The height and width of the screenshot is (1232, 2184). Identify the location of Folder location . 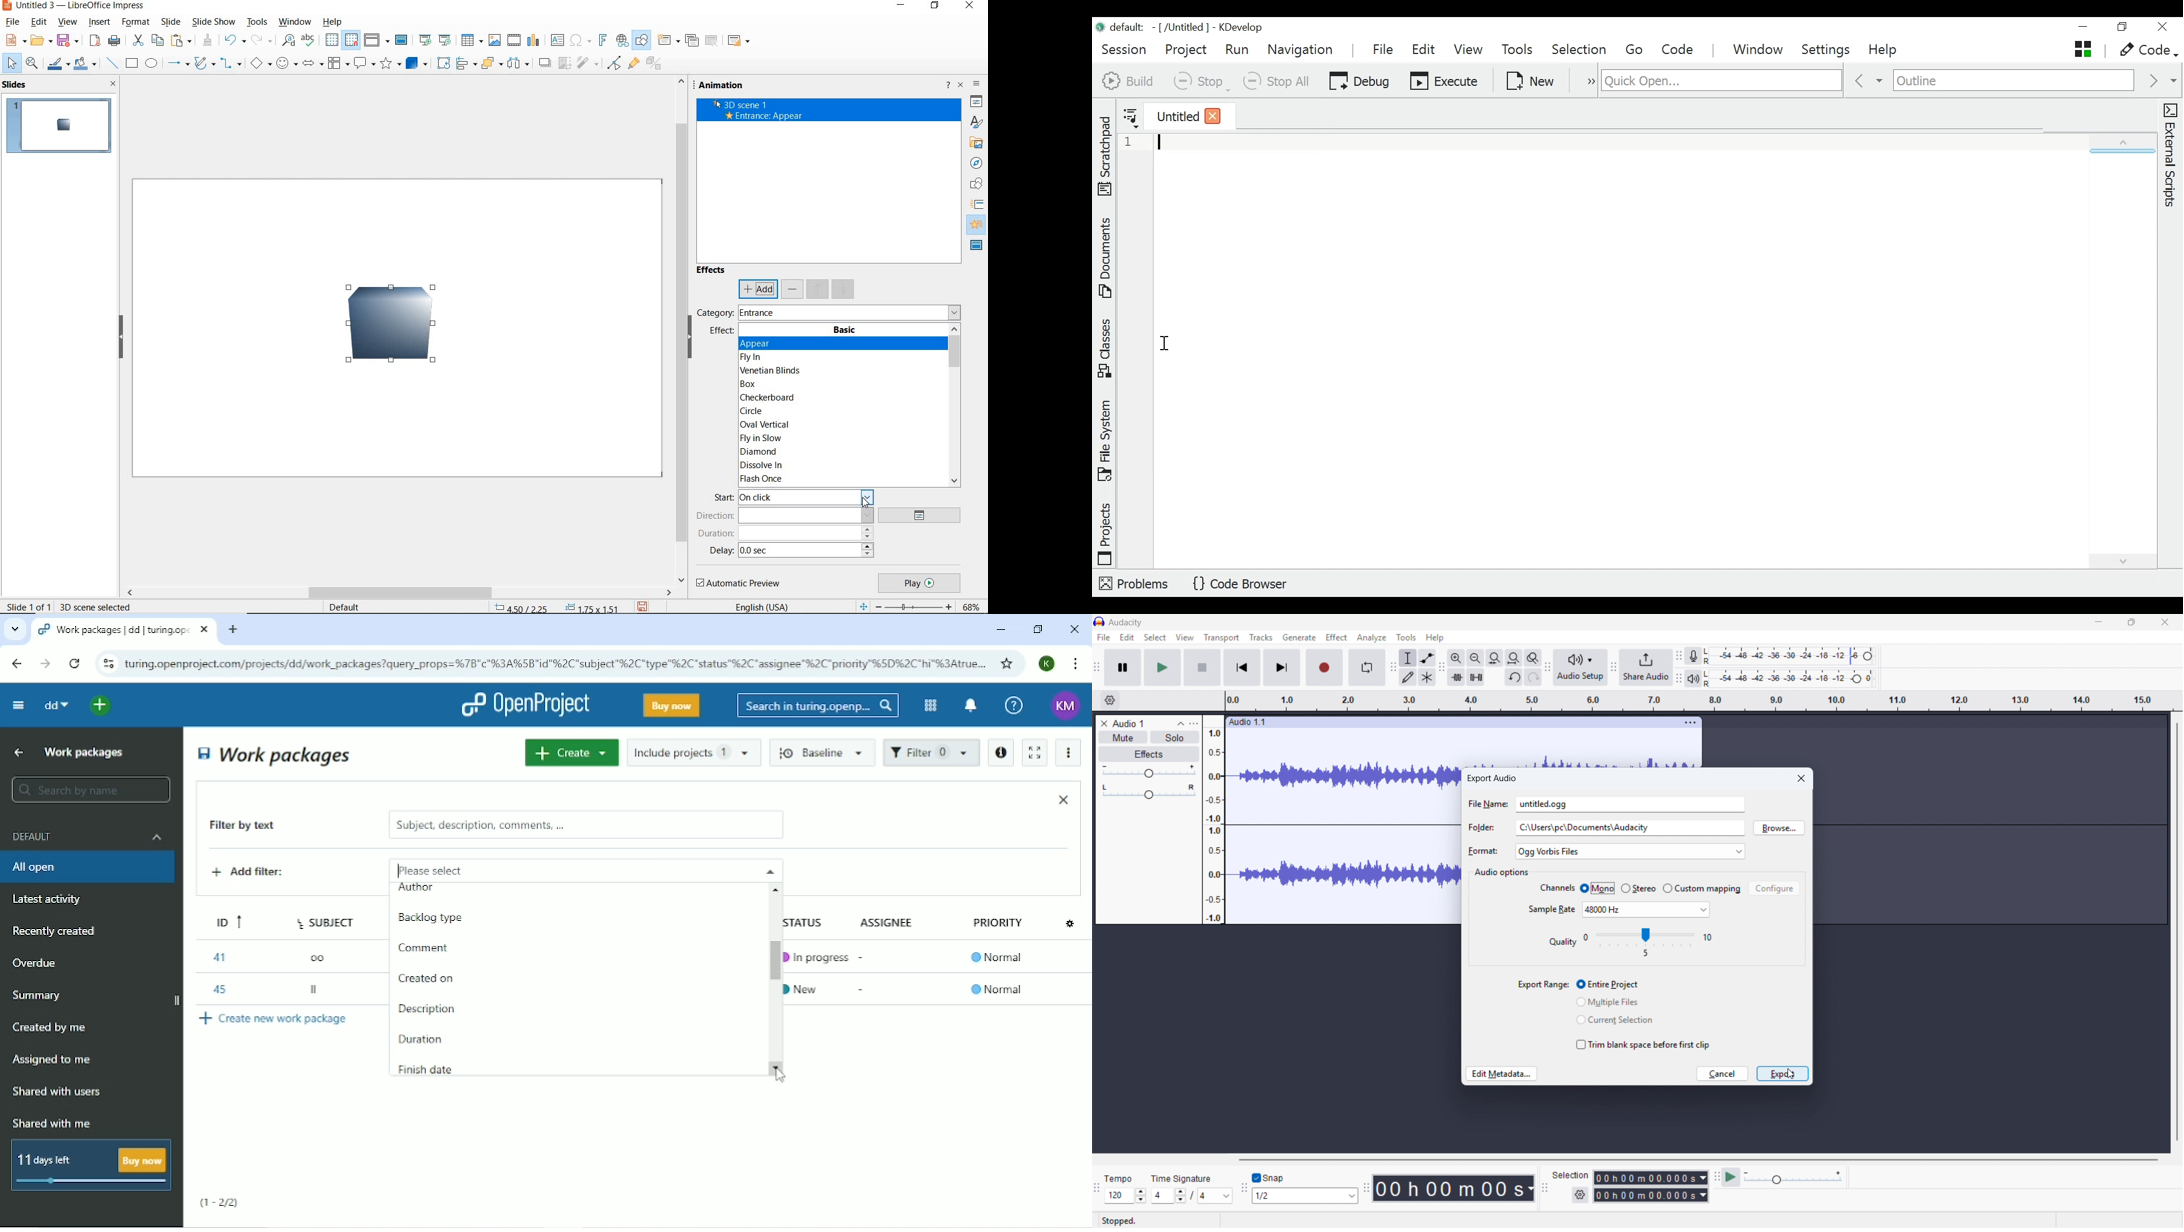
(1631, 828).